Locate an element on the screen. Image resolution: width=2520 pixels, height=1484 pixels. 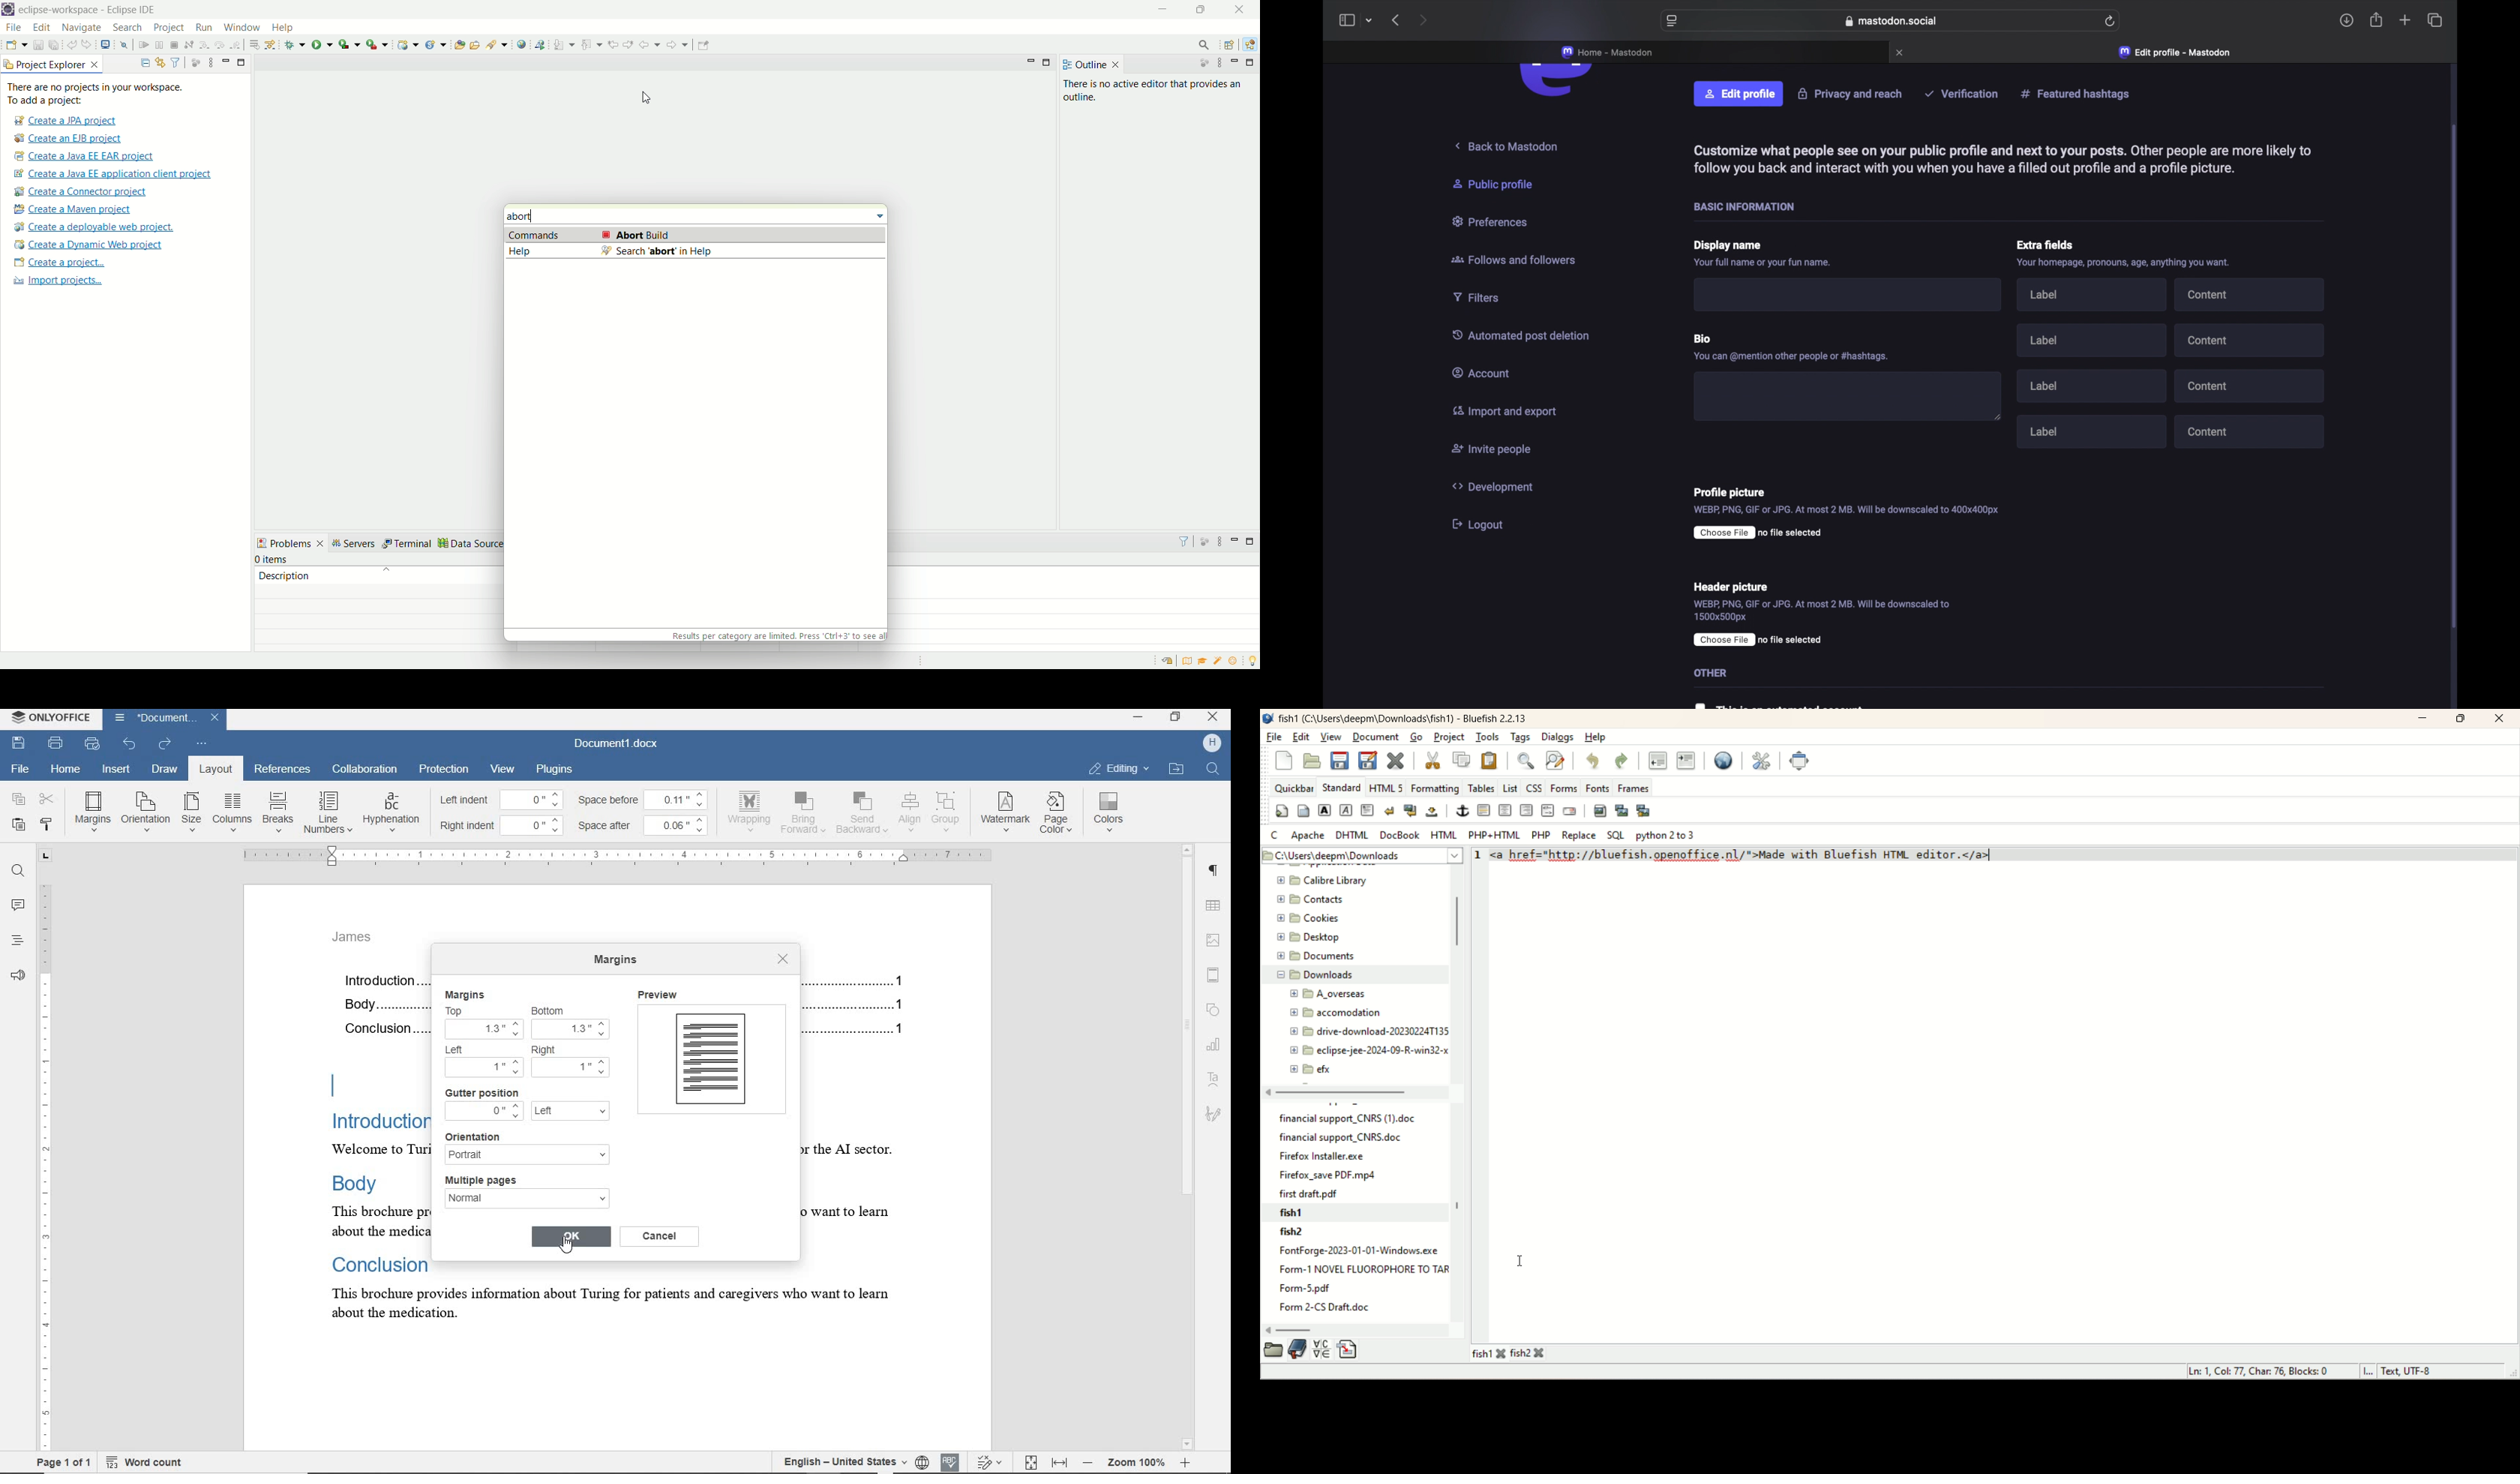
OK is located at coordinates (572, 1236).